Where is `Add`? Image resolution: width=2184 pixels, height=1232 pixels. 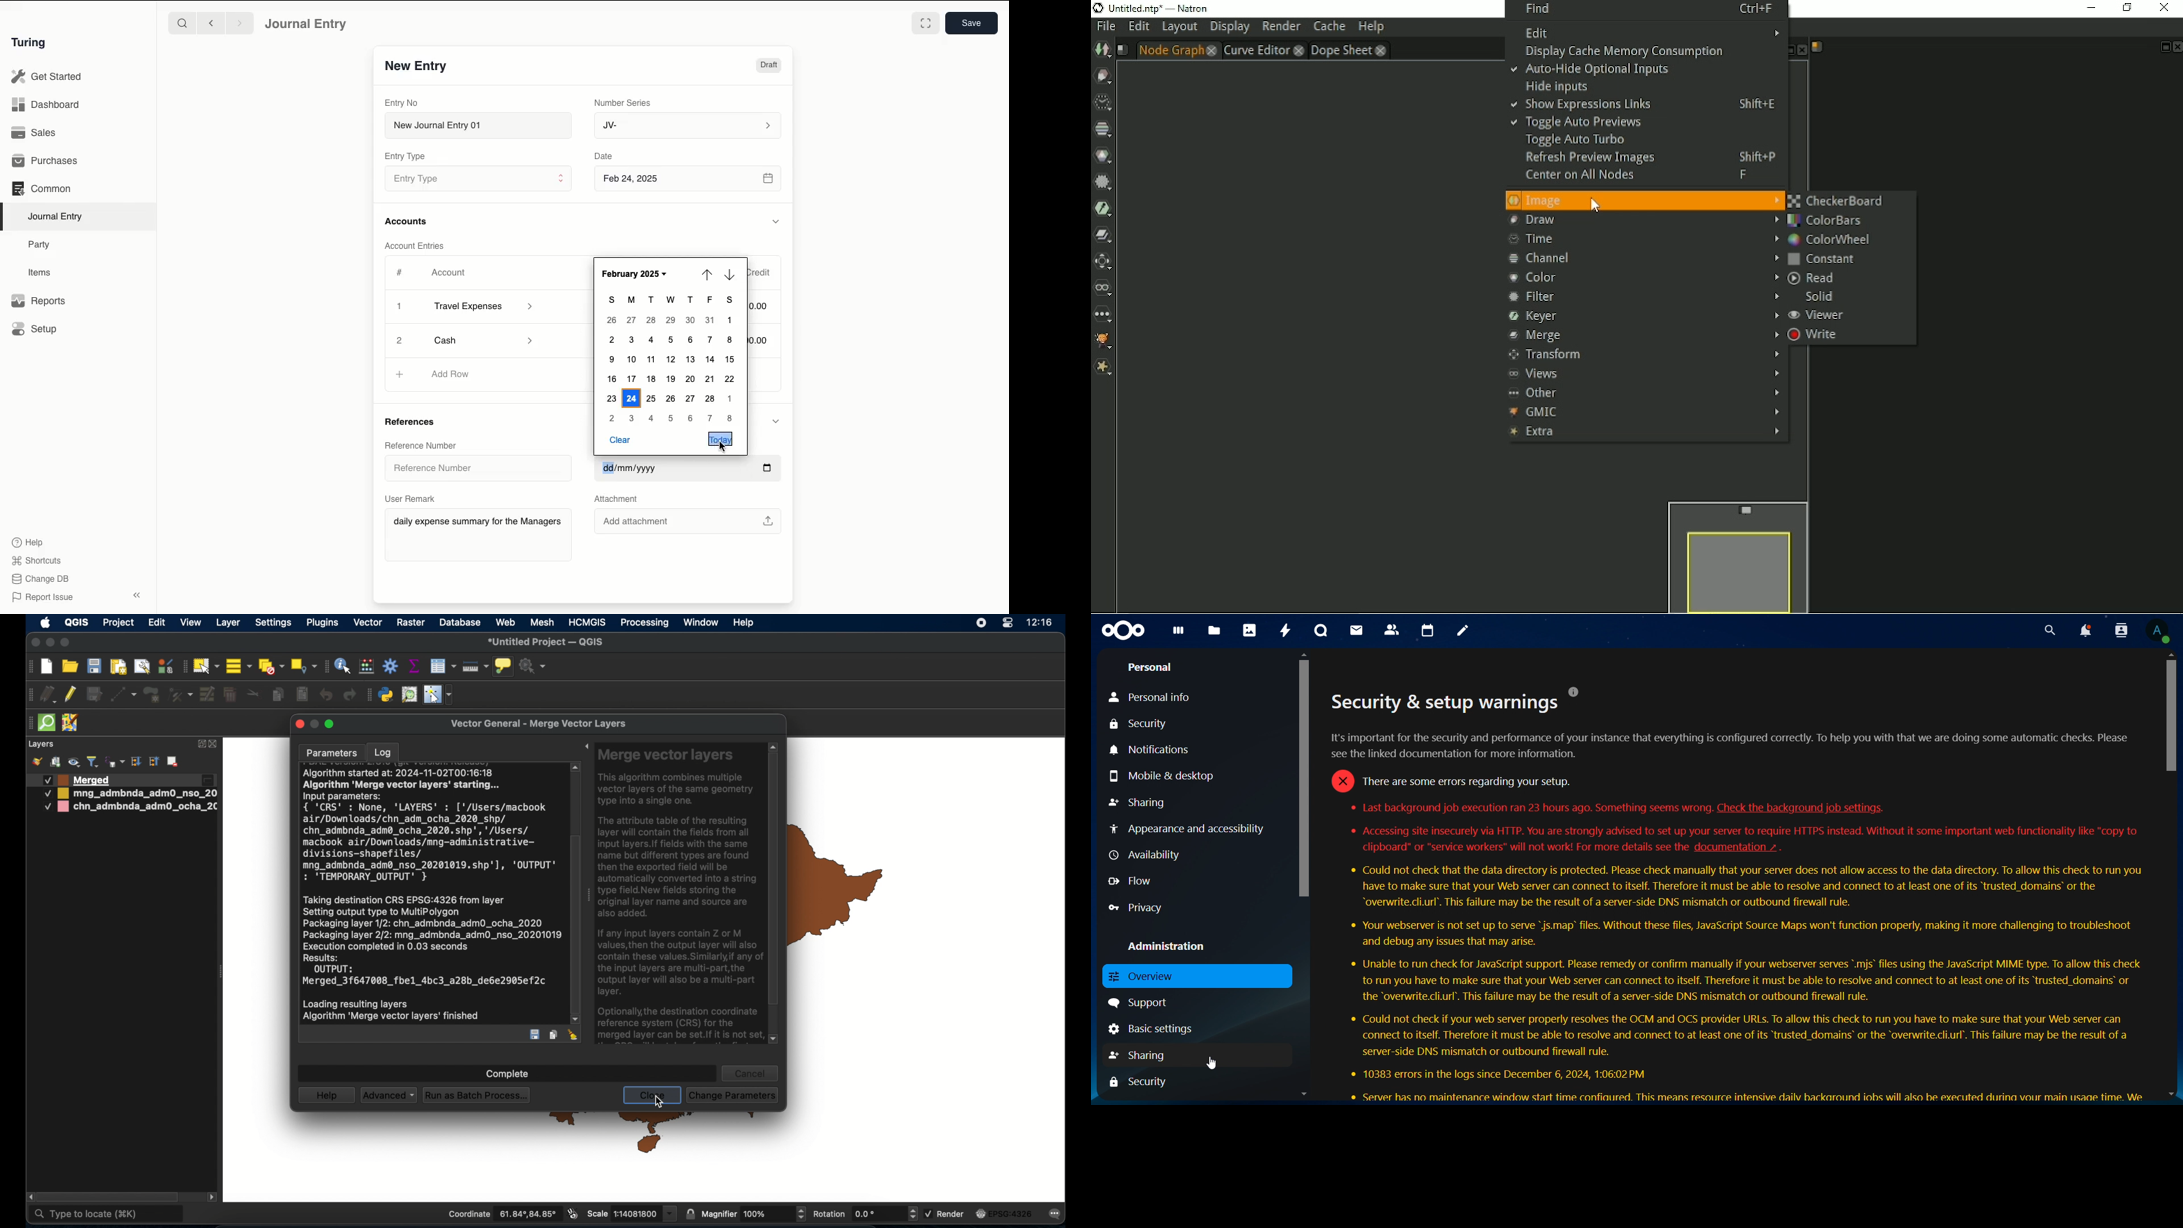
Add is located at coordinates (401, 375).